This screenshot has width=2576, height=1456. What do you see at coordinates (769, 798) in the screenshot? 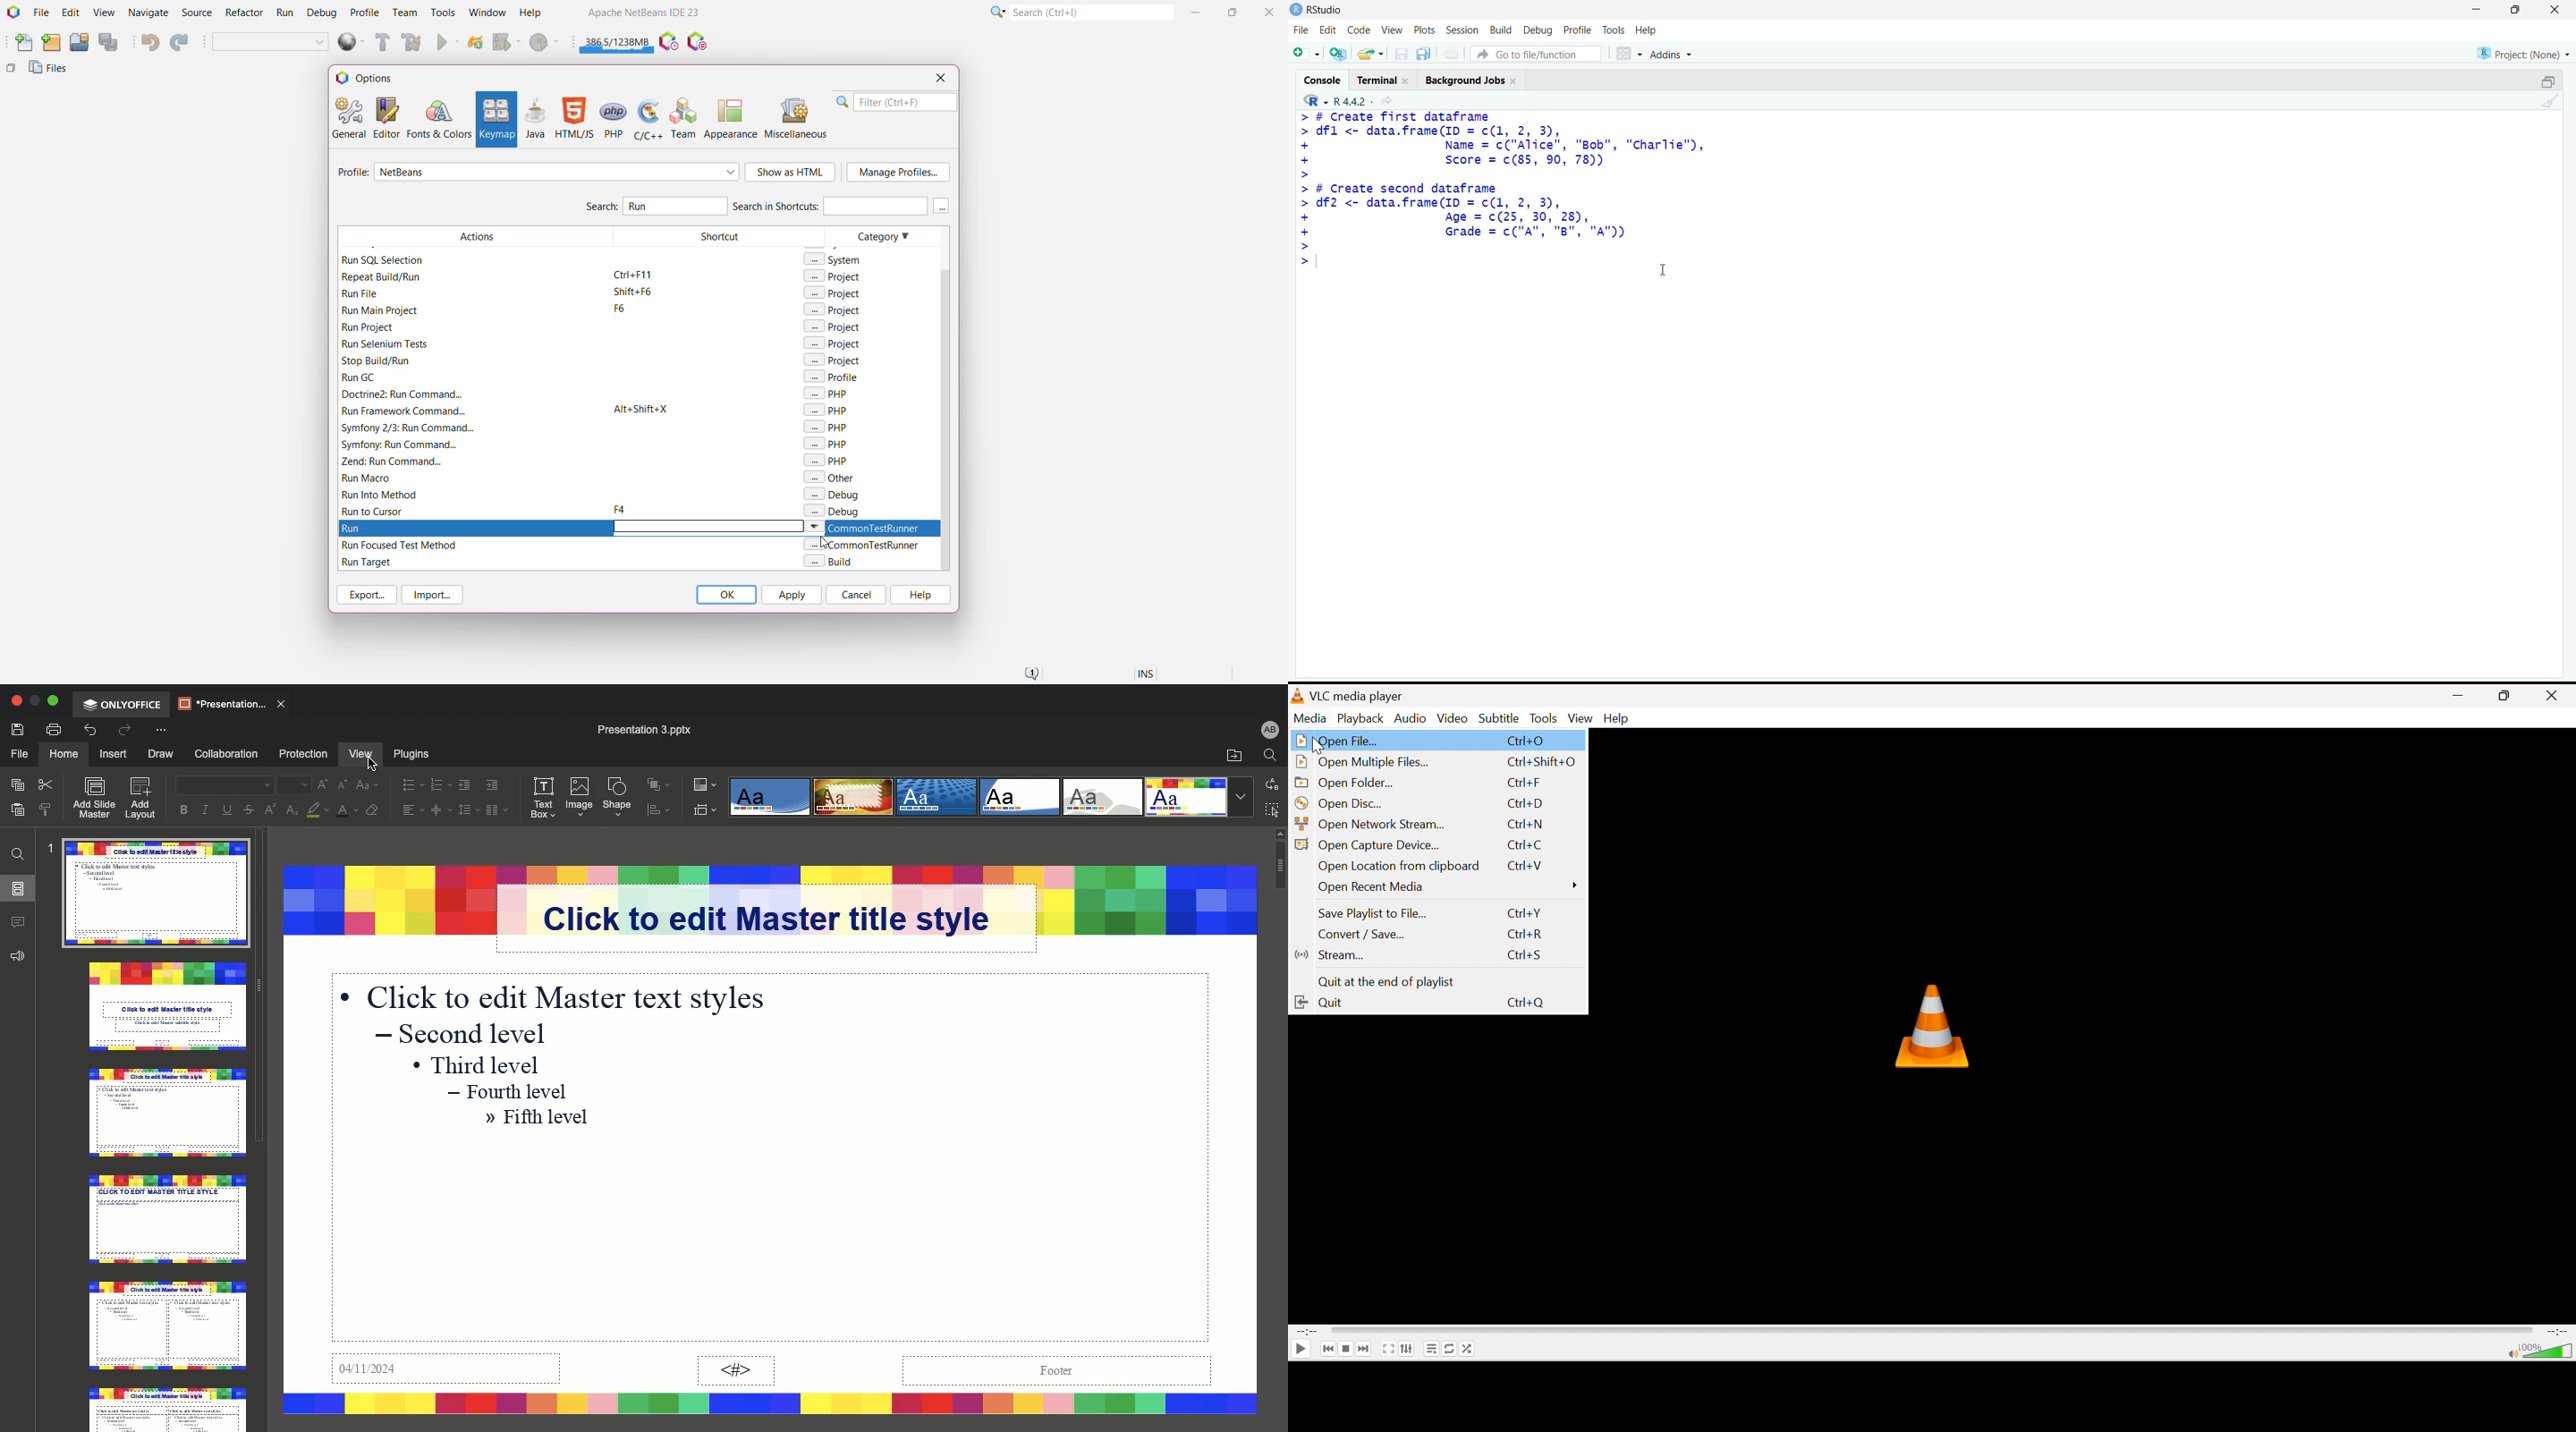
I see `Blank style` at bounding box center [769, 798].